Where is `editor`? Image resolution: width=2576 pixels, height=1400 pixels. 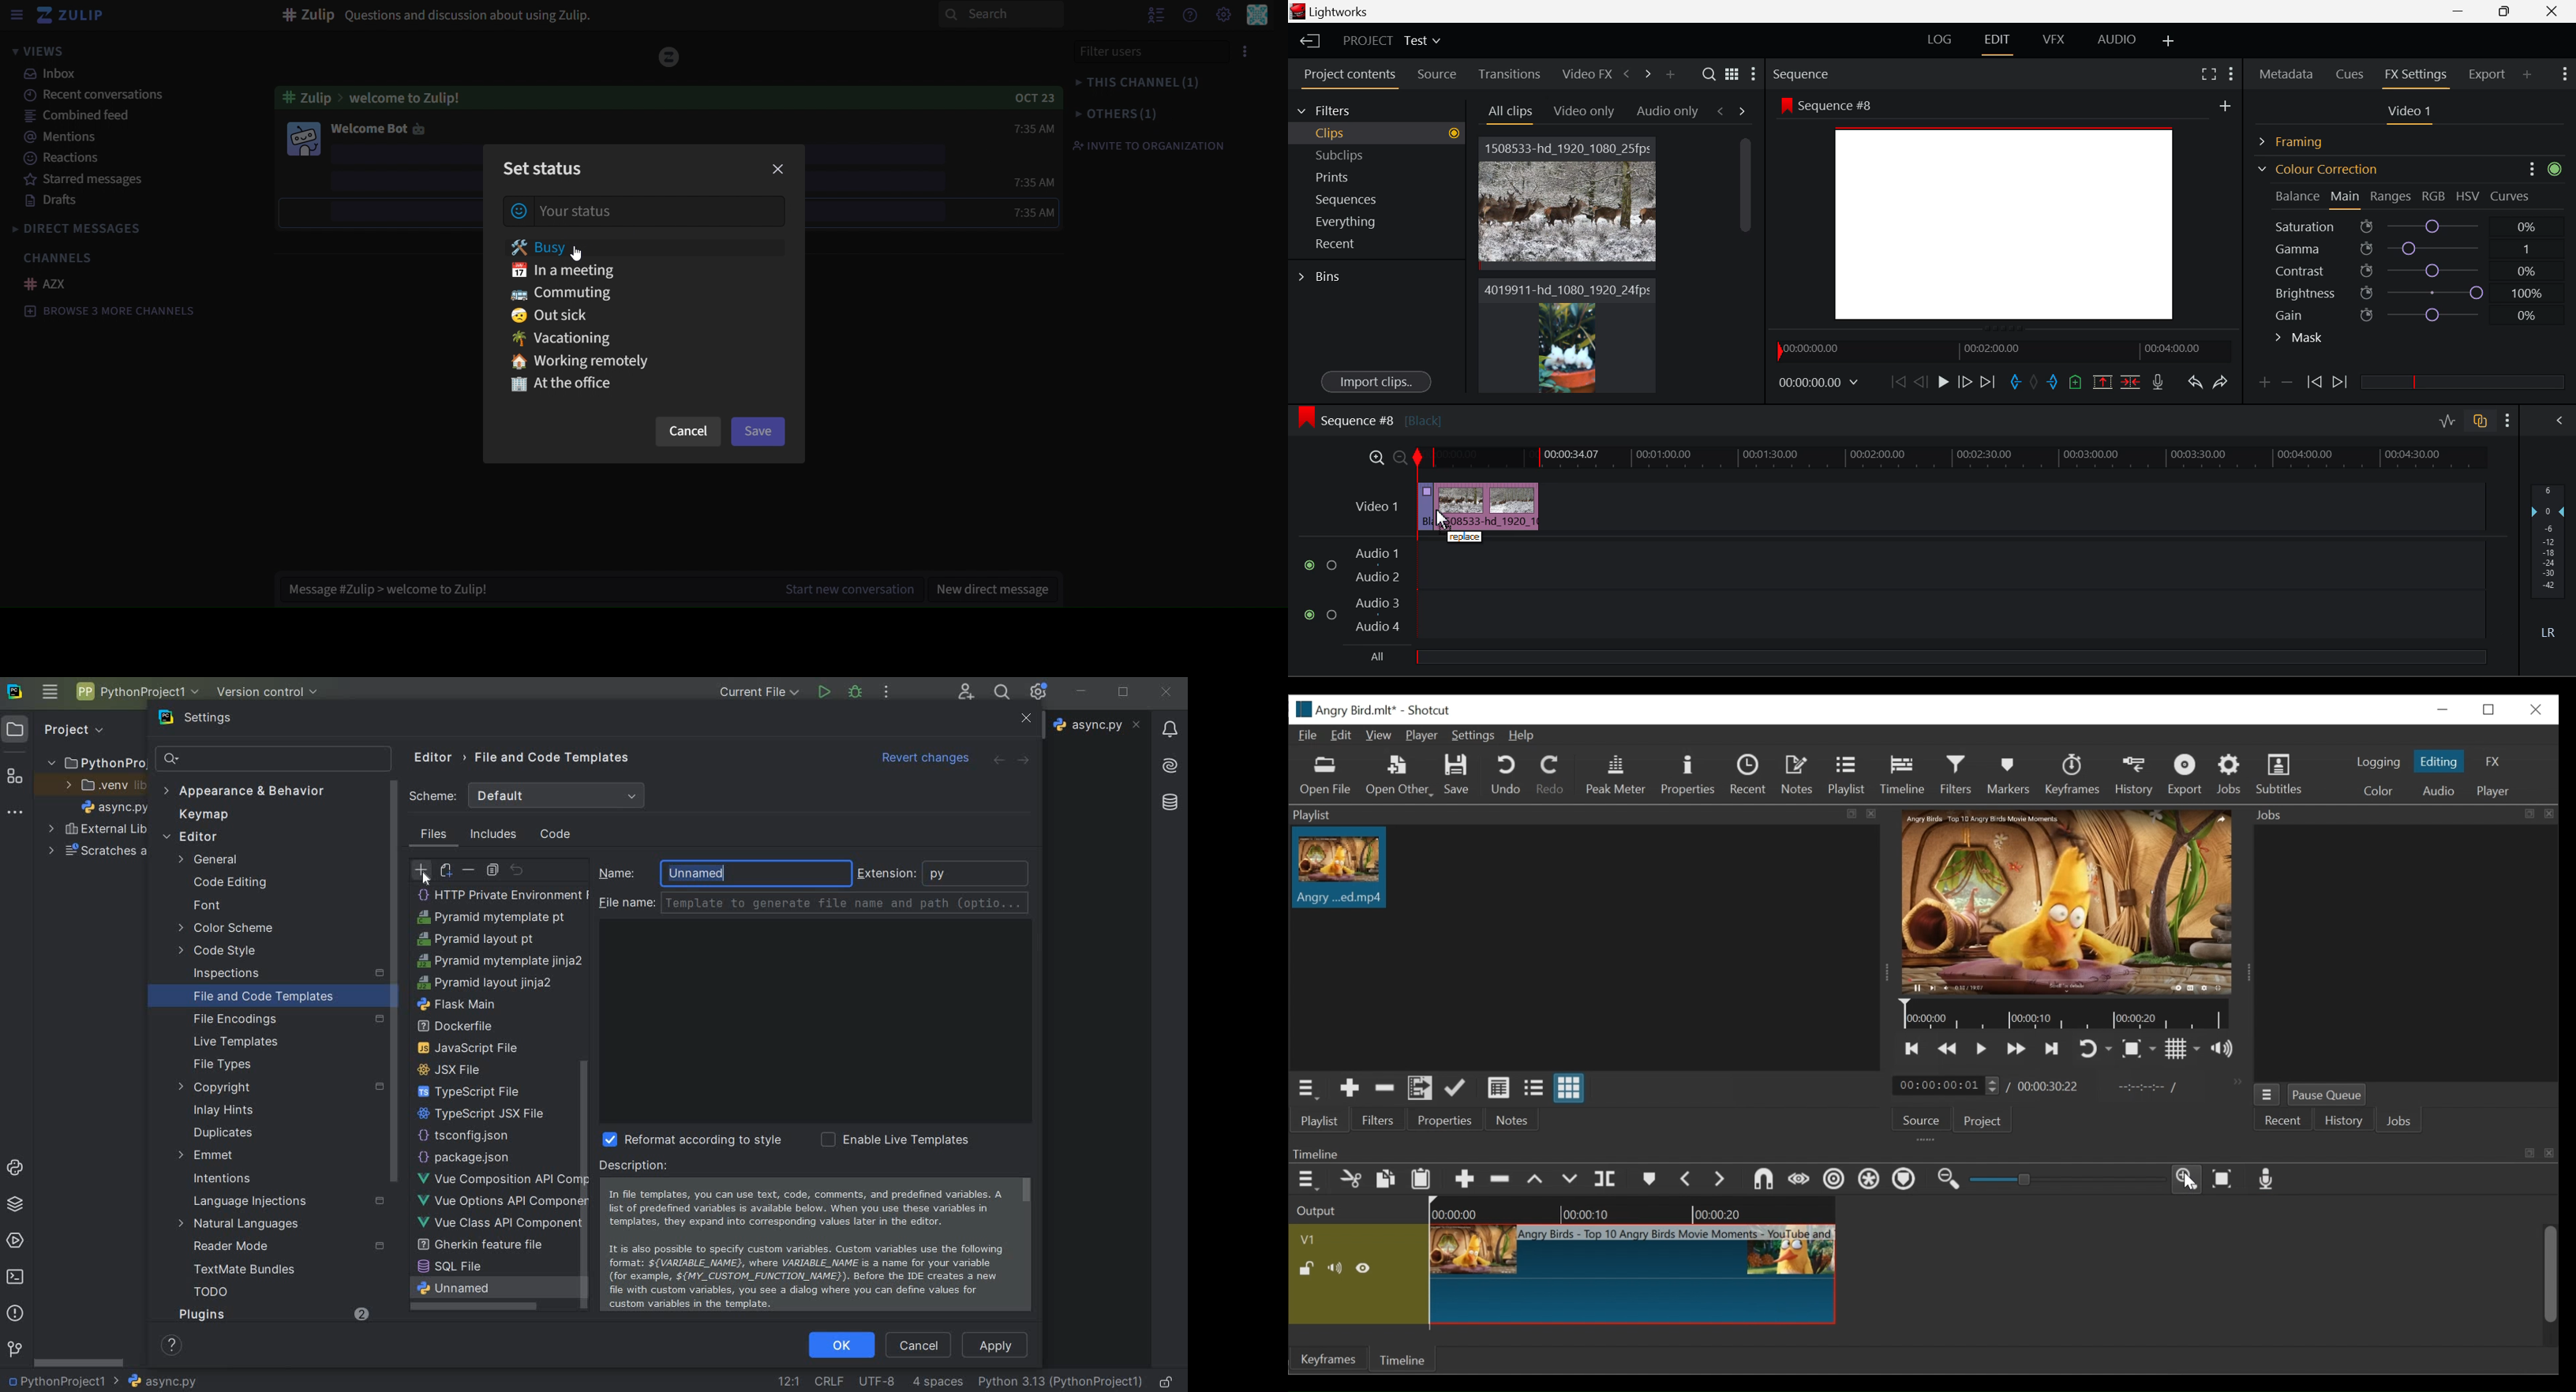
editor is located at coordinates (434, 759).